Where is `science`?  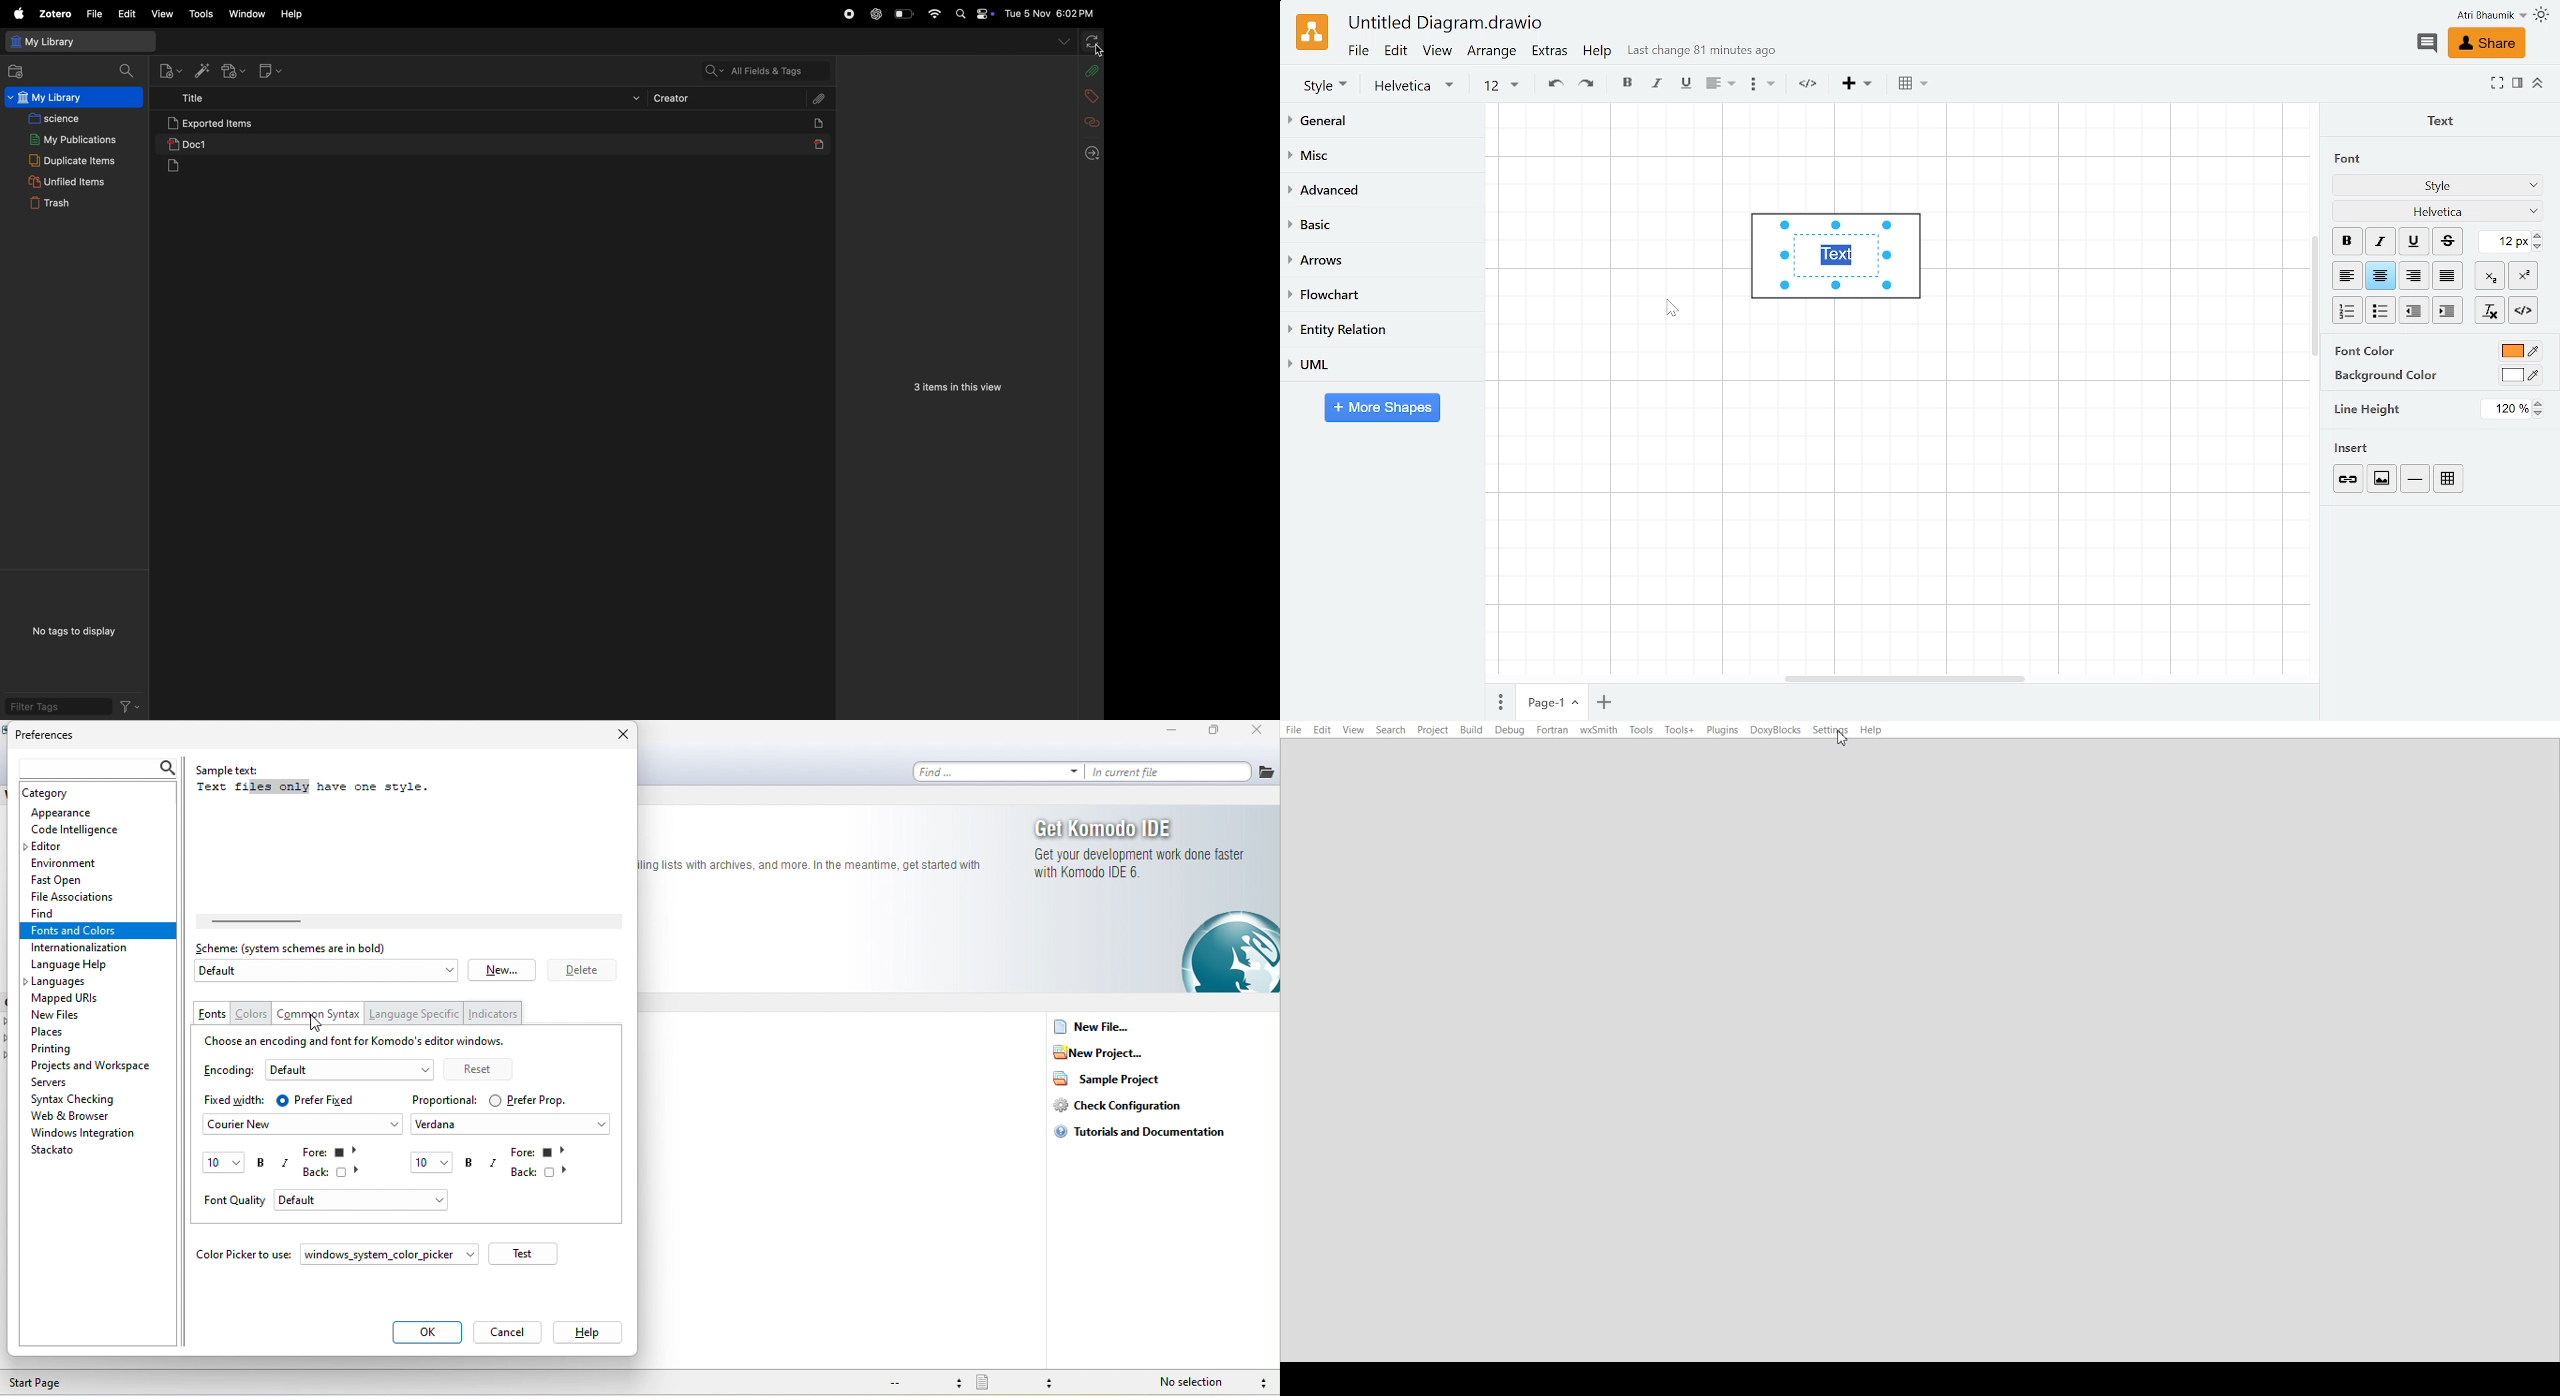
science is located at coordinates (58, 118).